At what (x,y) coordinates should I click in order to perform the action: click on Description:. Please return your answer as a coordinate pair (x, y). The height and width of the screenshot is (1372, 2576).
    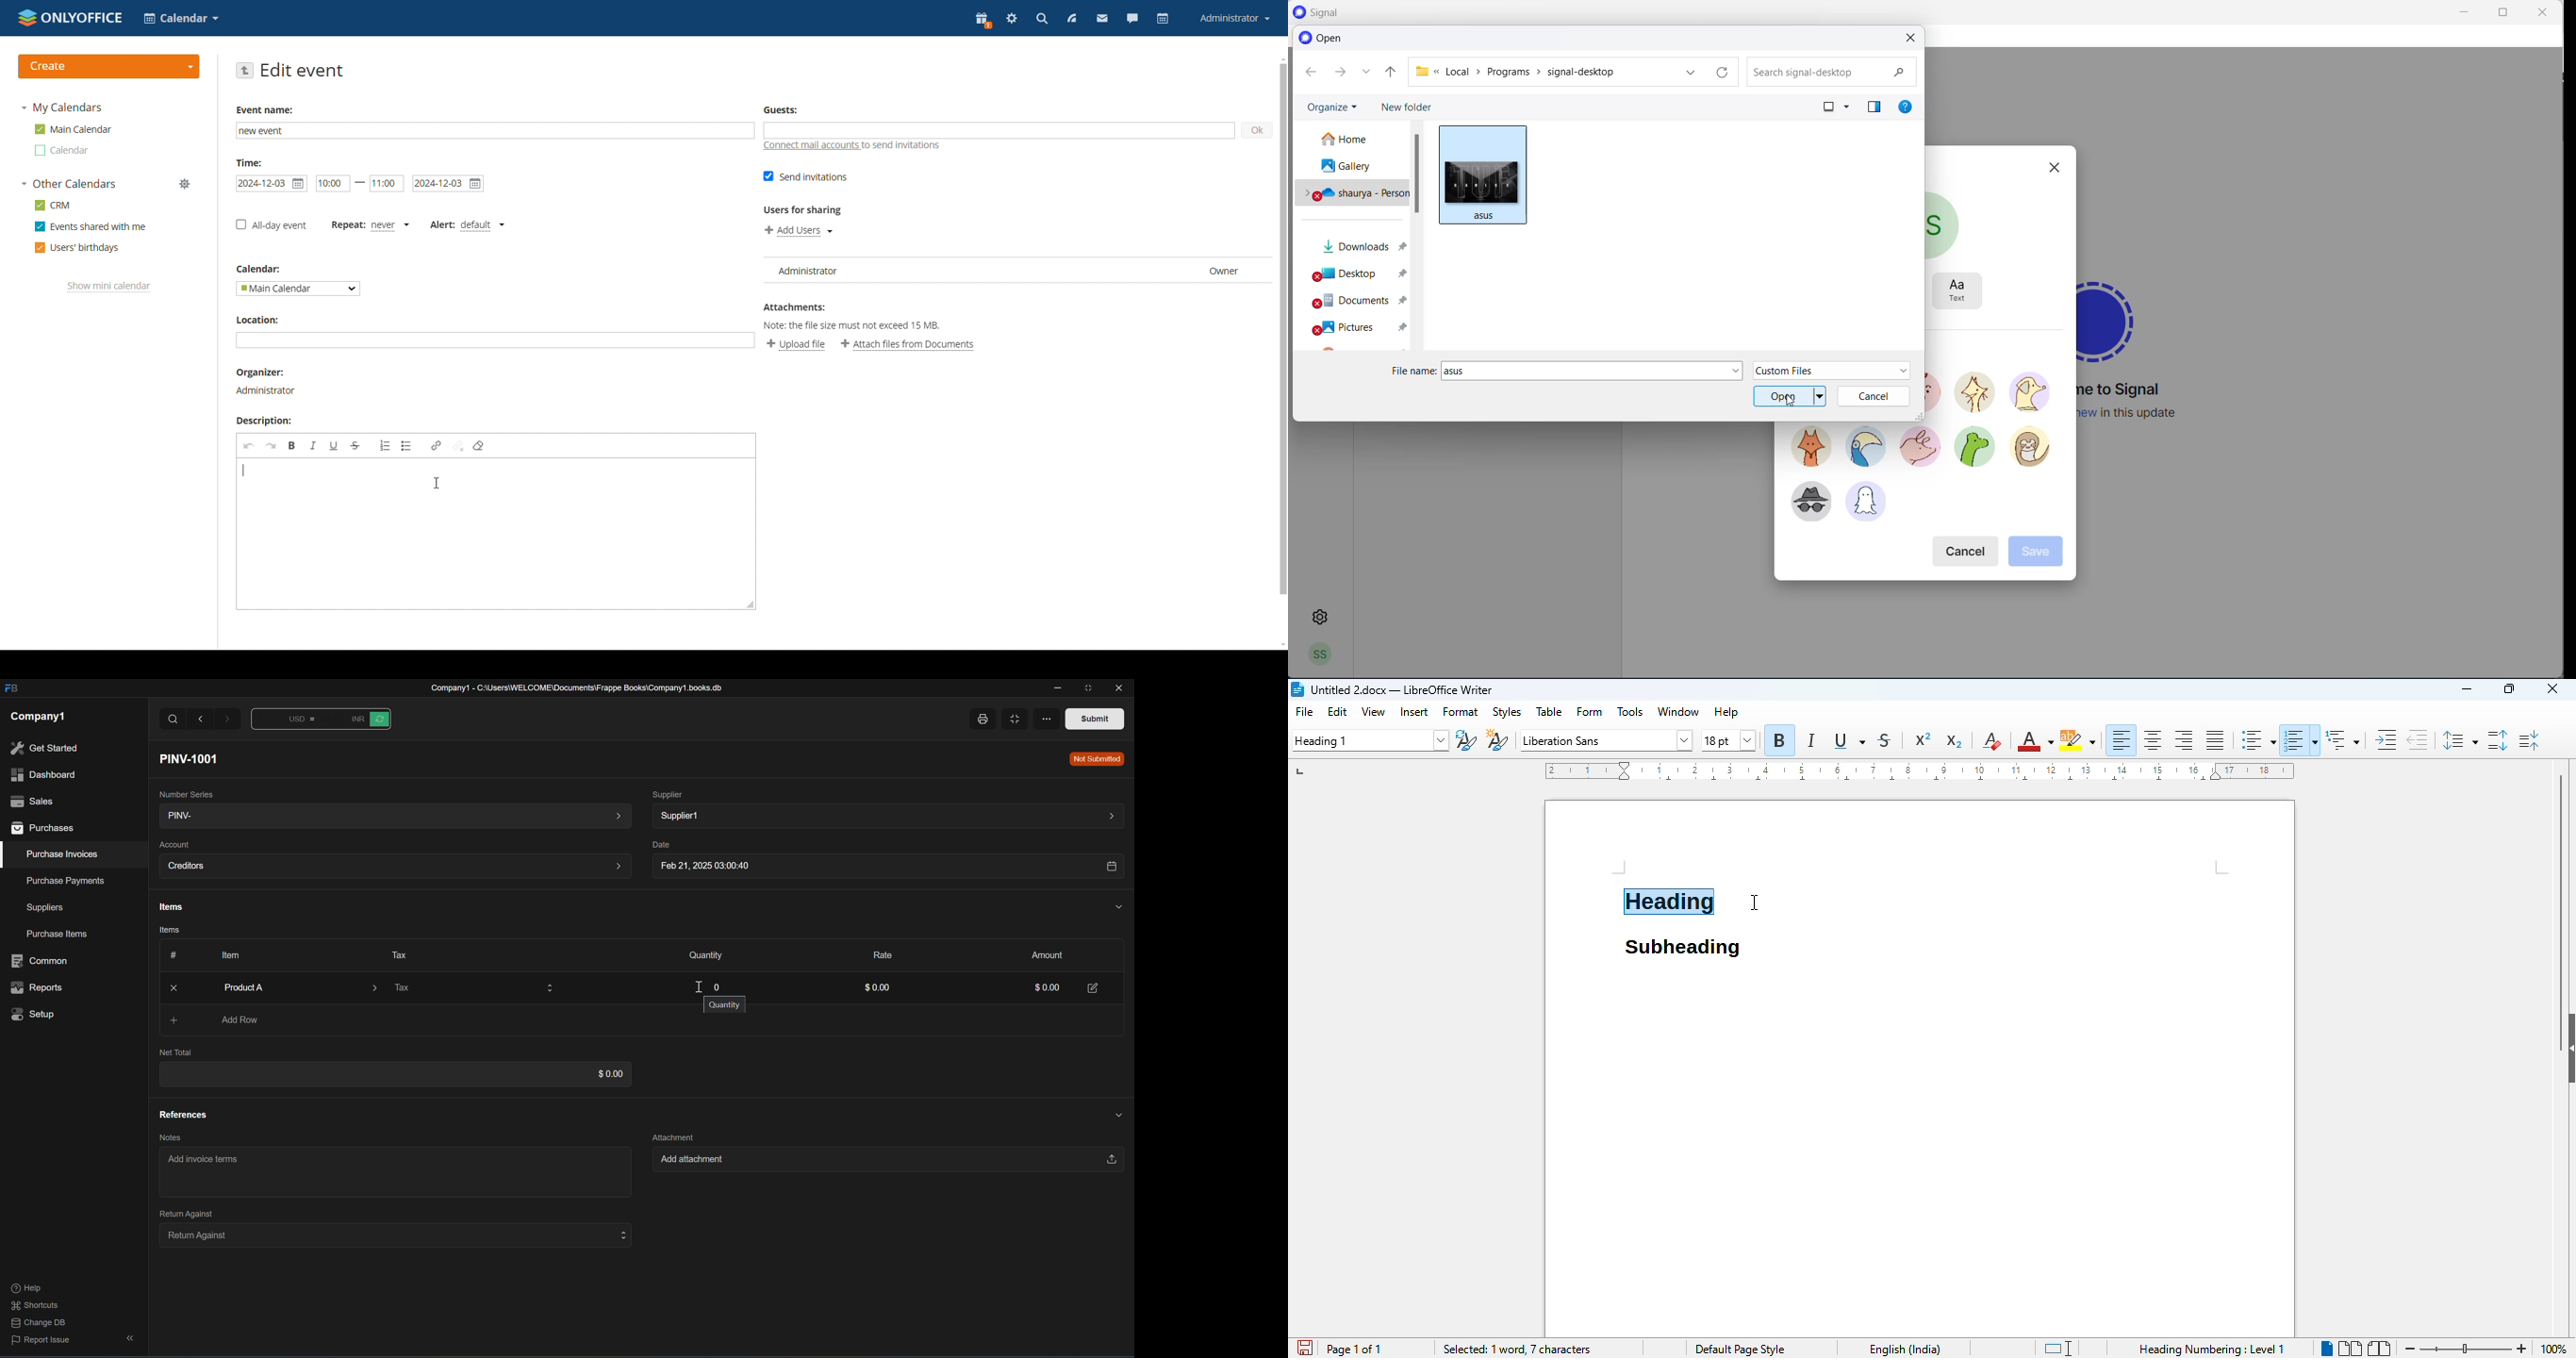
    Looking at the image, I should click on (261, 421).